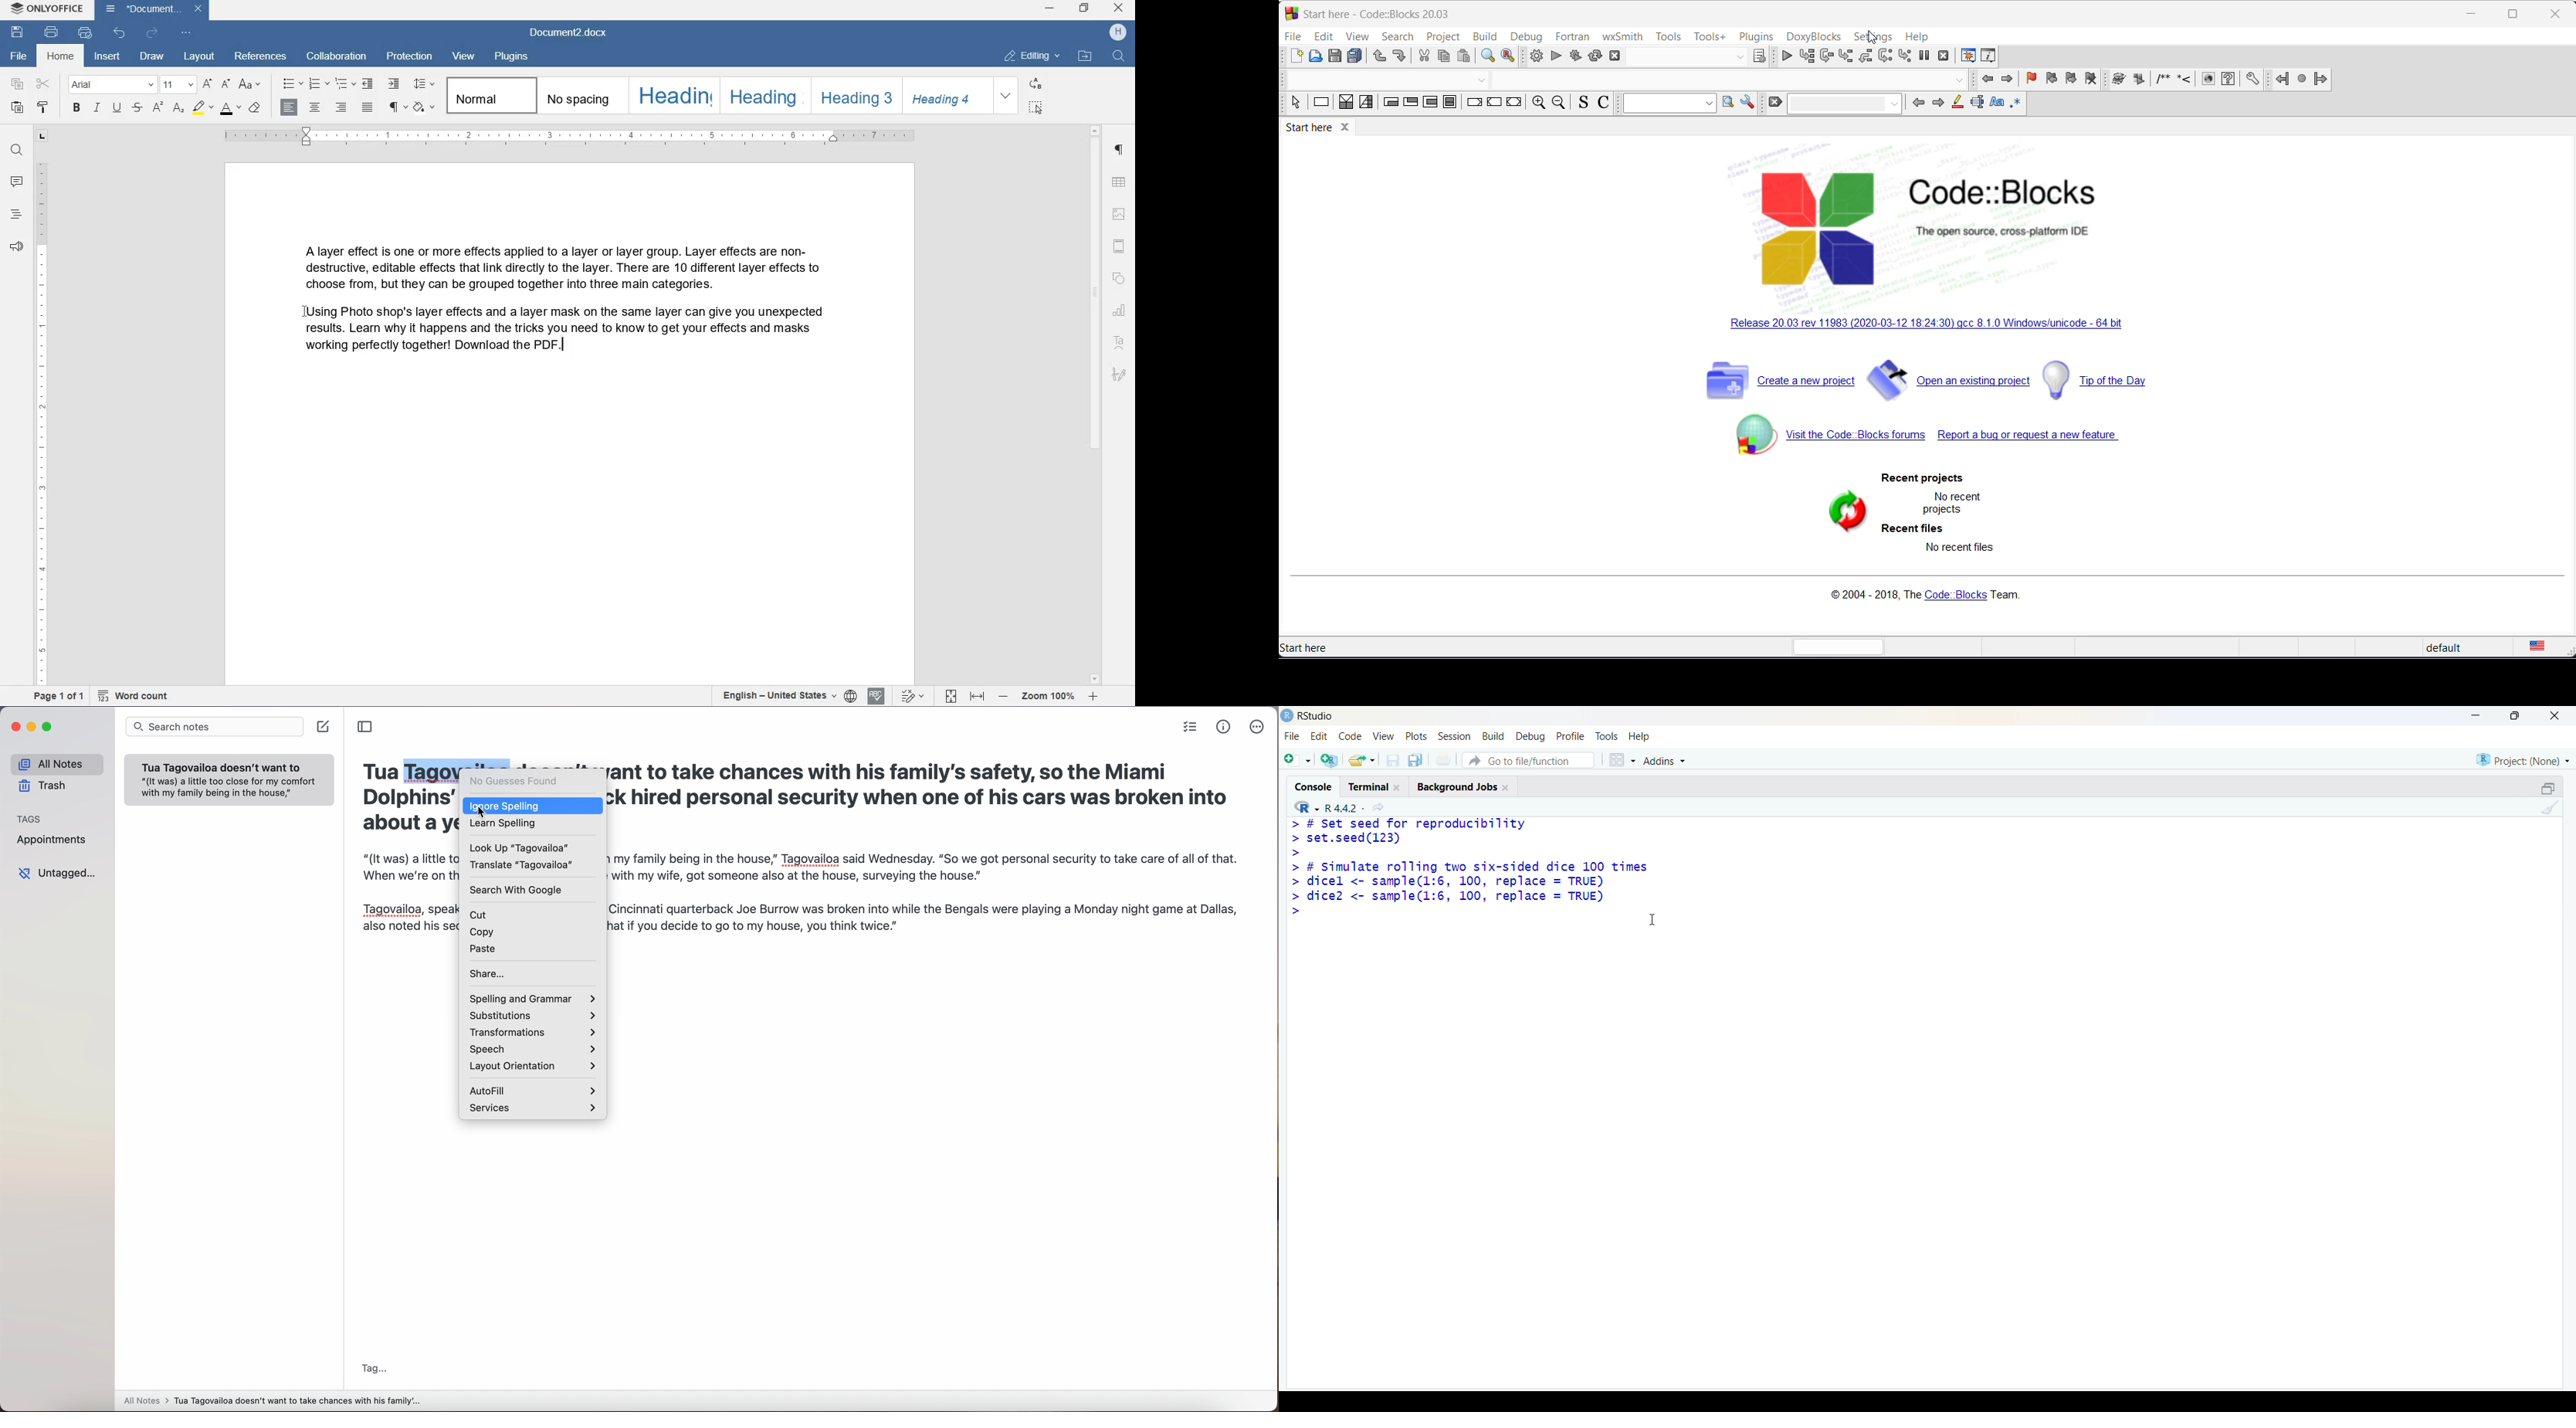 The width and height of the screenshot is (2576, 1428). I want to click on help, so click(1919, 37).